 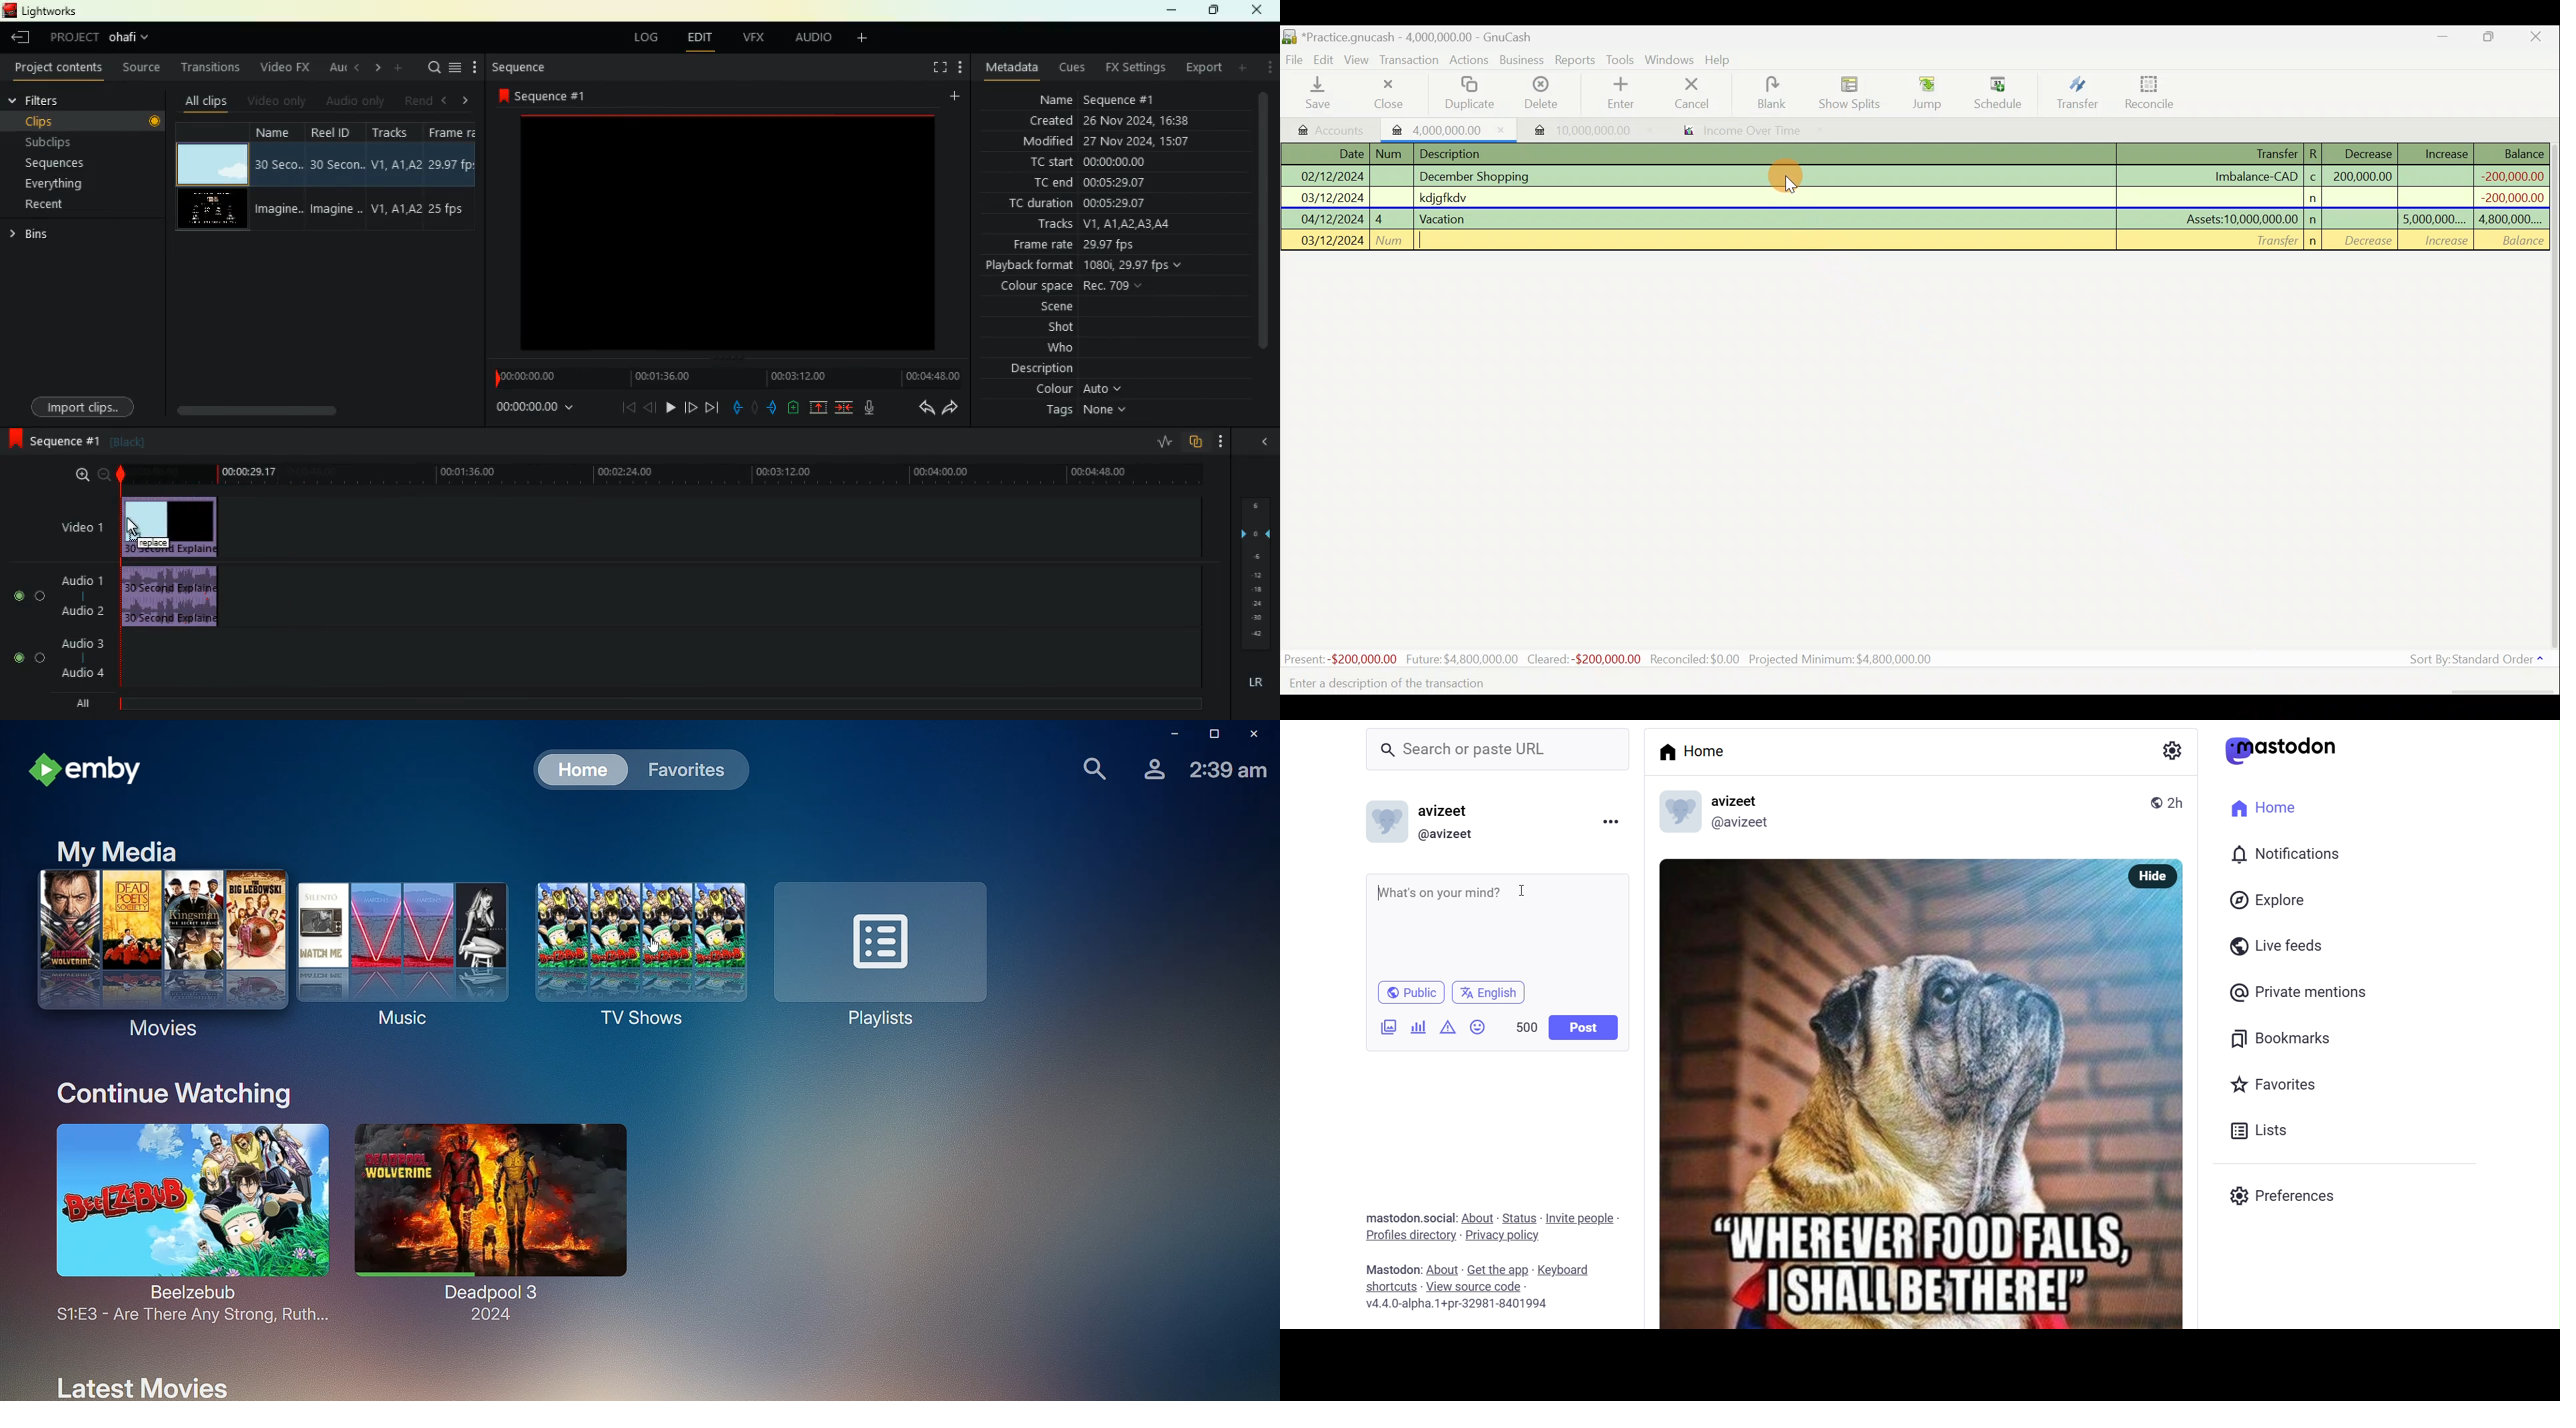 I want to click on sequence, so click(x=543, y=95).